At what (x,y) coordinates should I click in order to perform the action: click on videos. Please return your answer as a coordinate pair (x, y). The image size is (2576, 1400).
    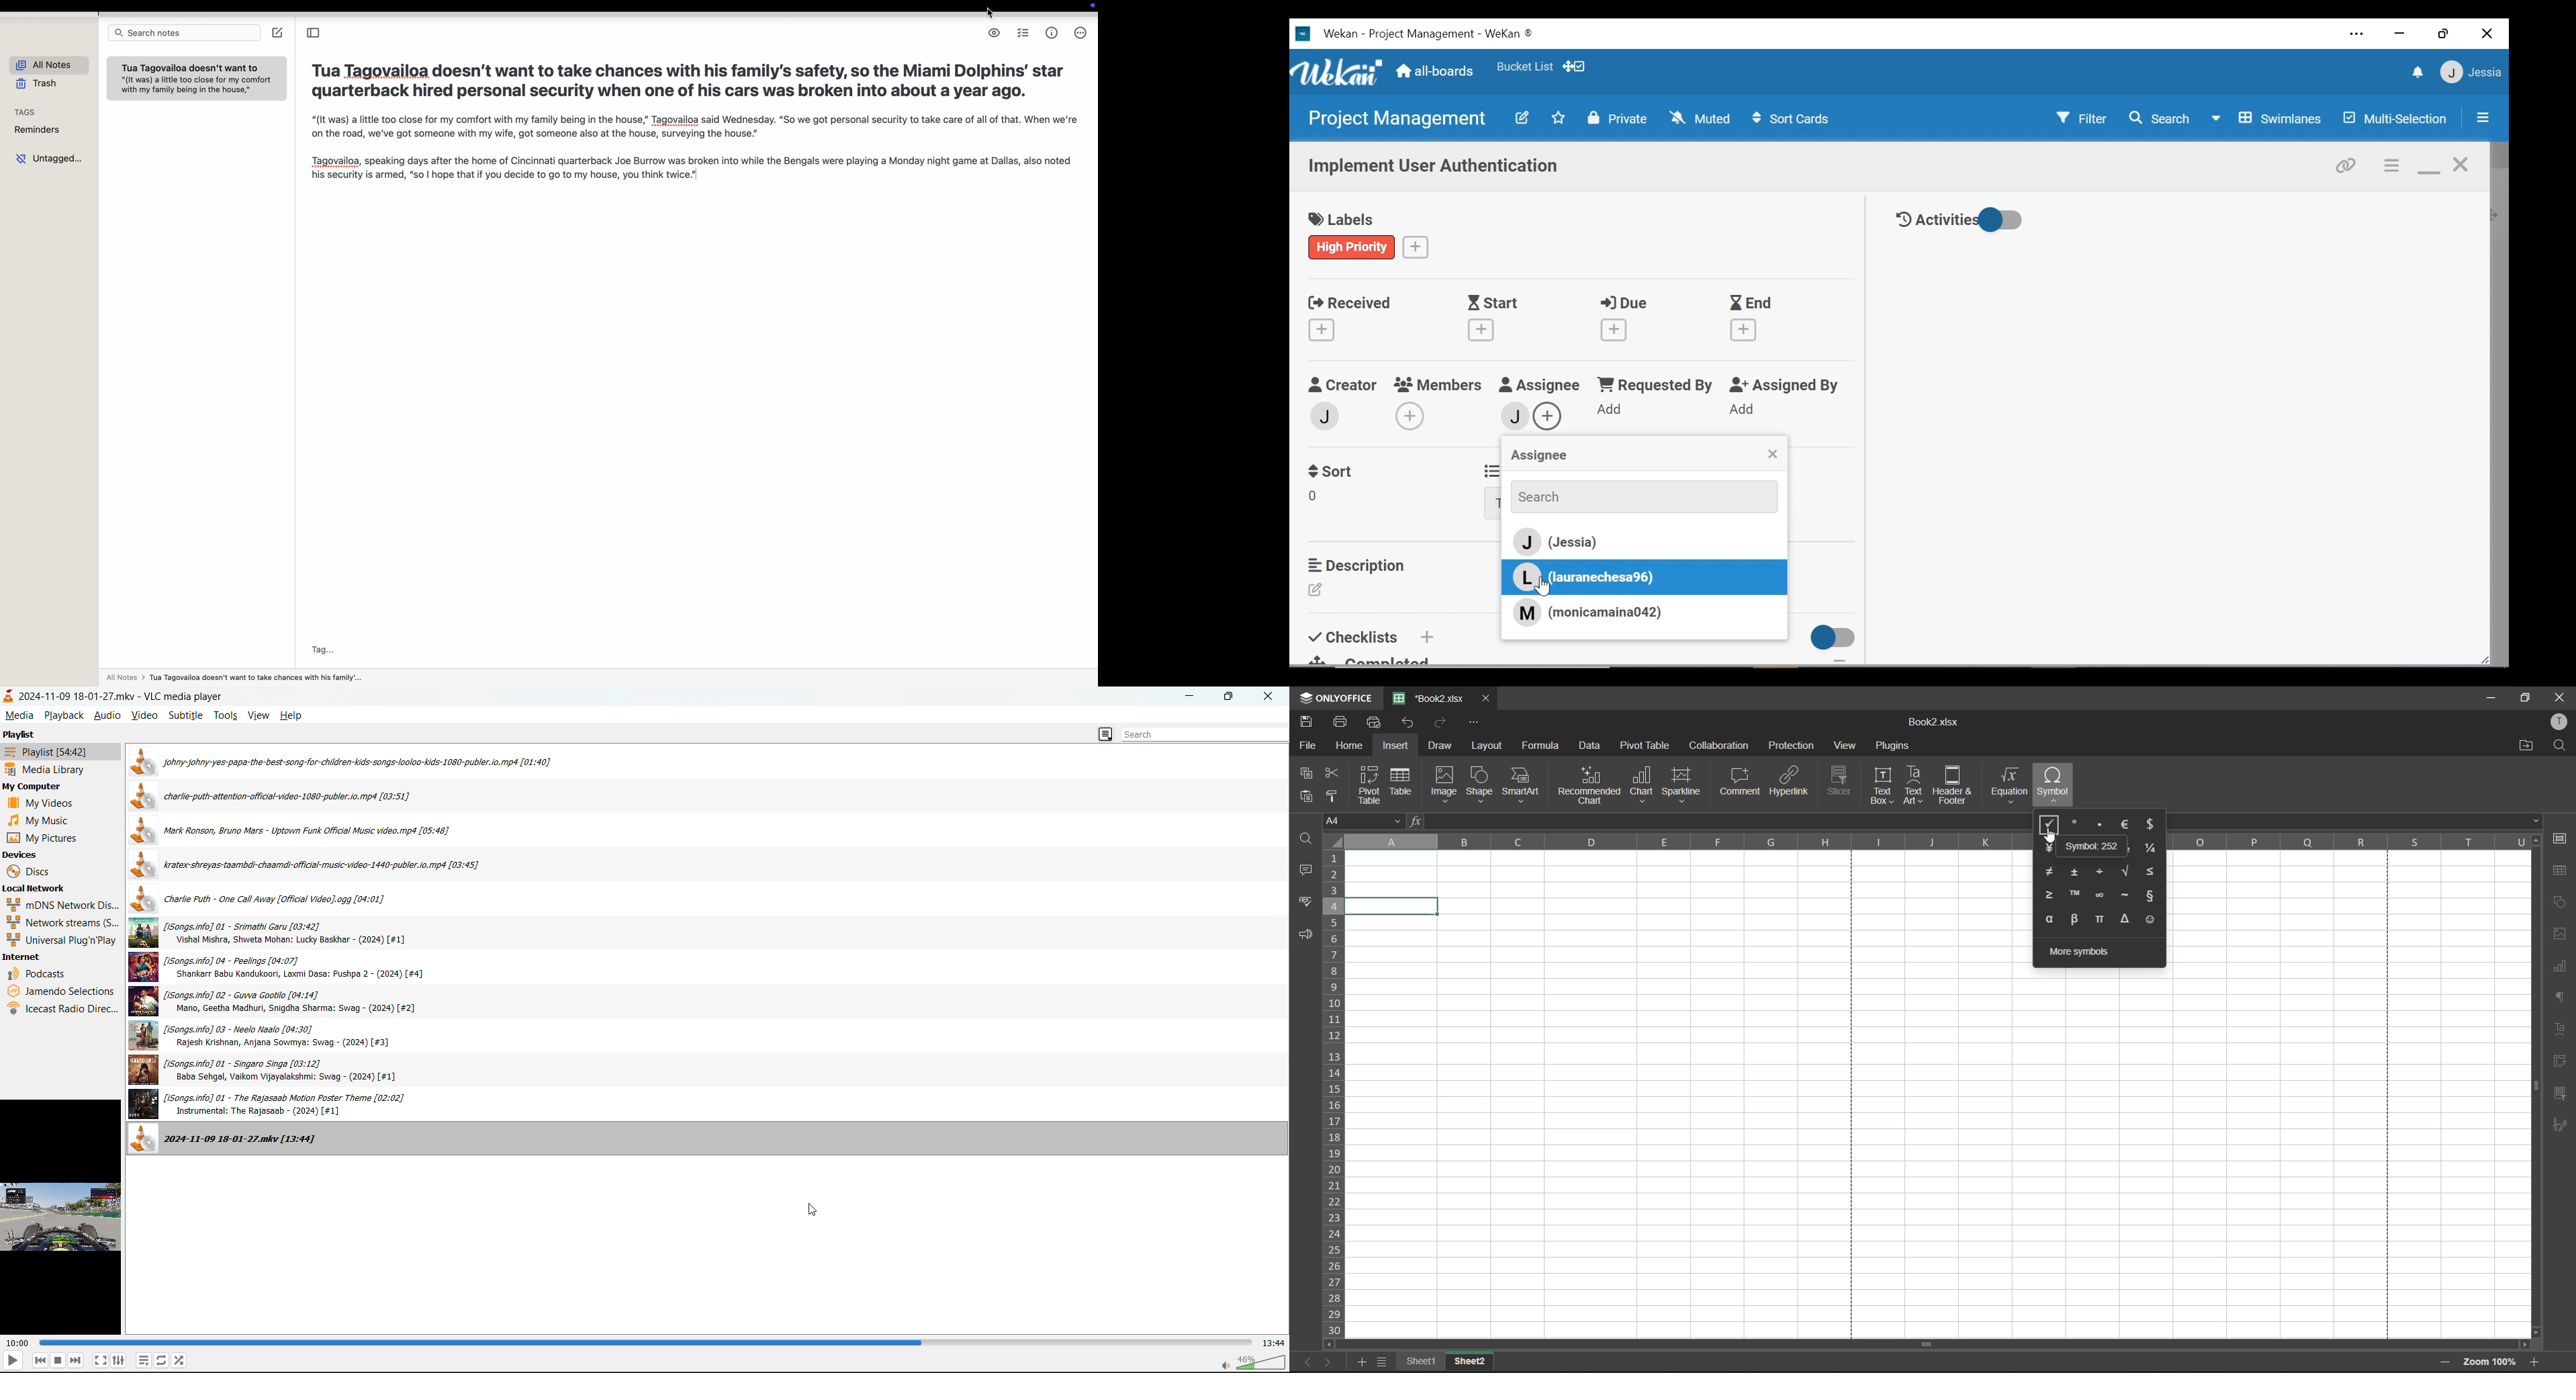
    Looking at the image, I should click on (47, 803).